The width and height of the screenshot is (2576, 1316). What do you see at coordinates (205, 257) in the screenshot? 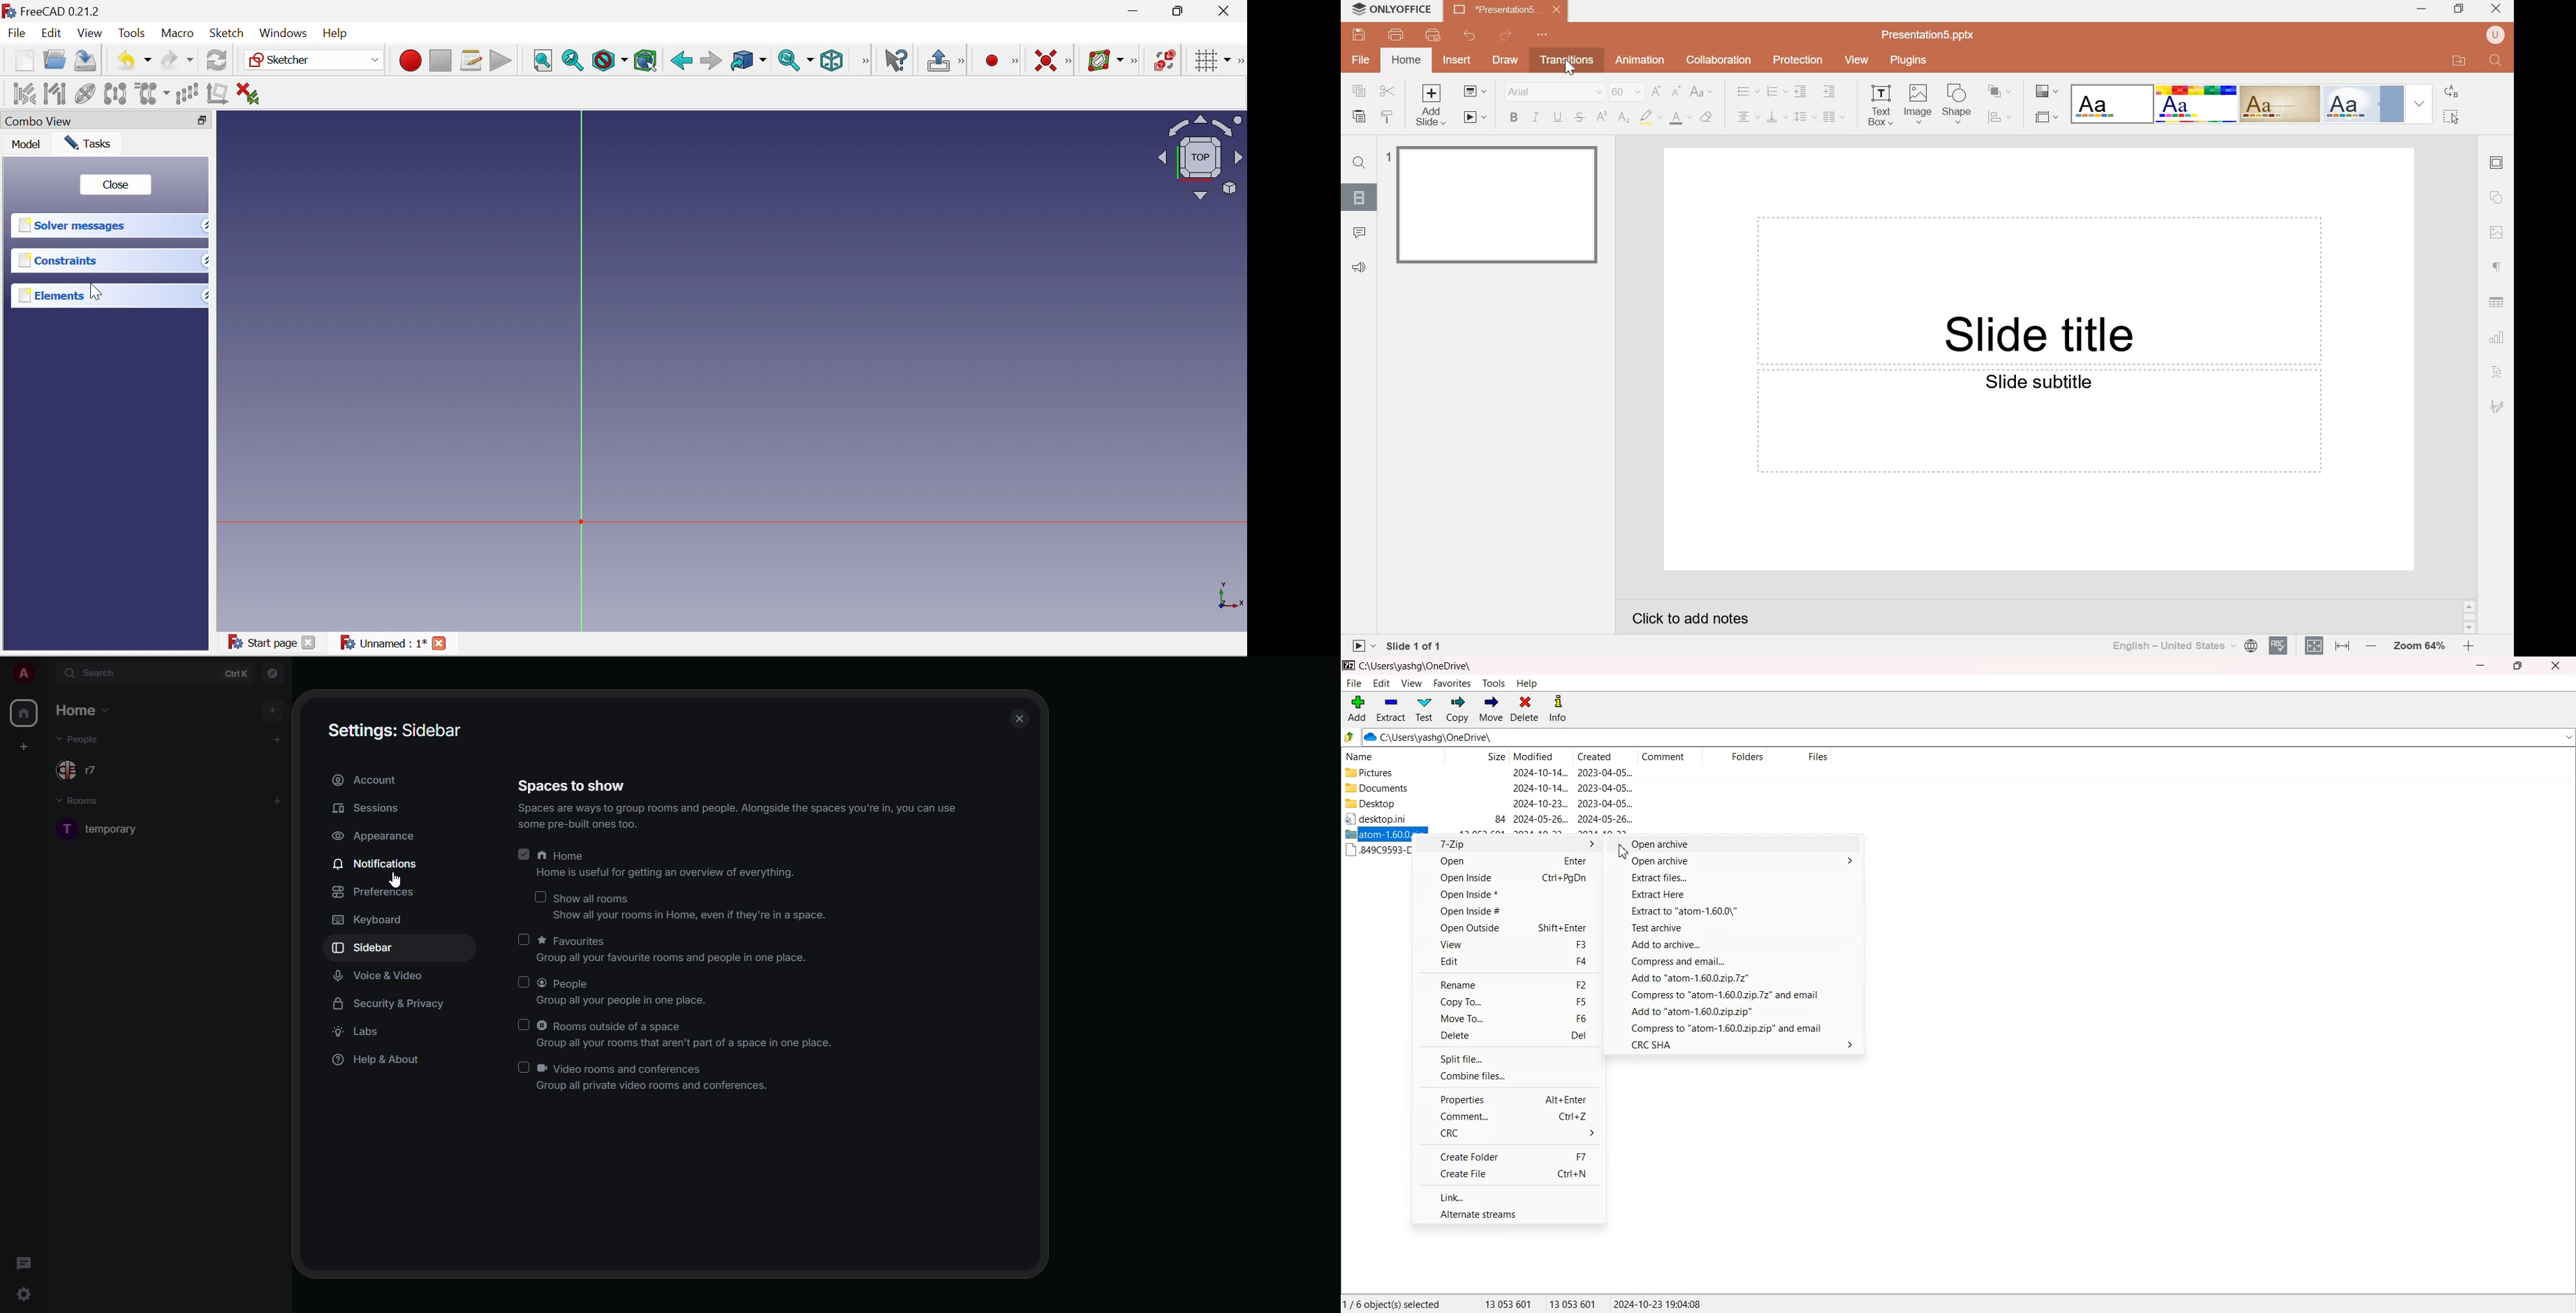
I see `Drop down` at bounding box center [205, 257].